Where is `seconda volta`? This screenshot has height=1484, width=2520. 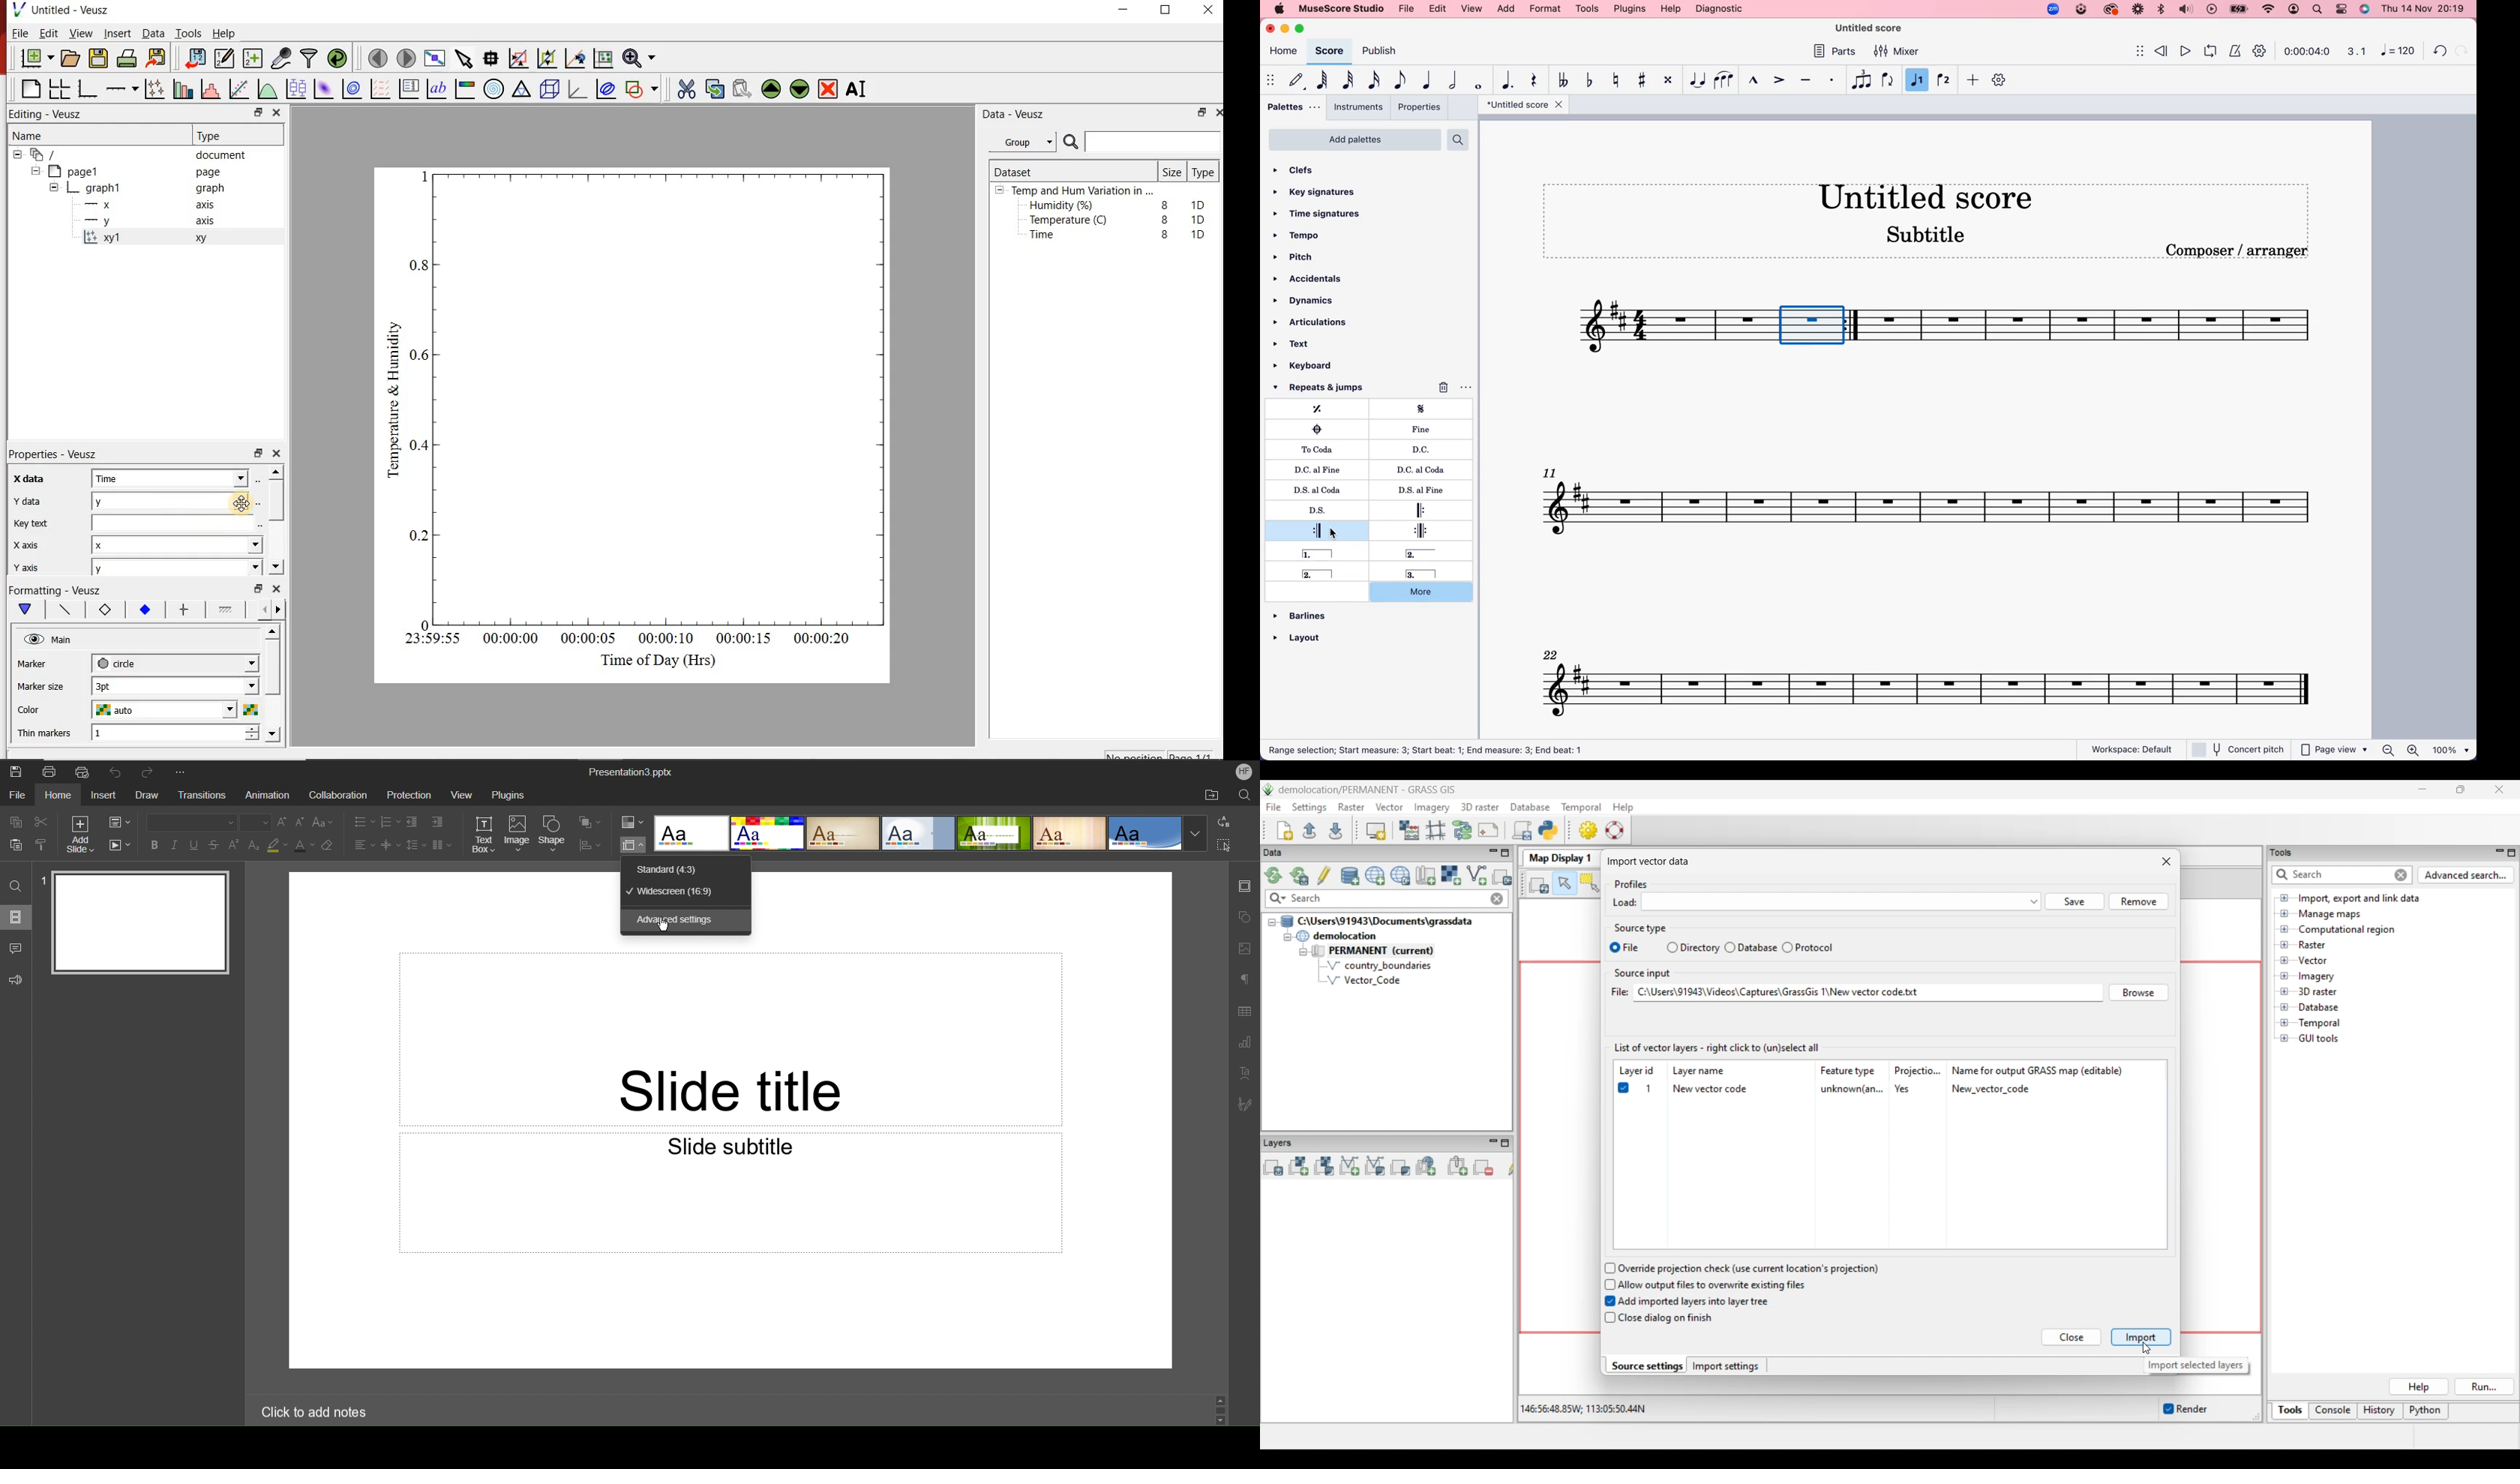 seconda volta is located at coordinates (1430, 553).